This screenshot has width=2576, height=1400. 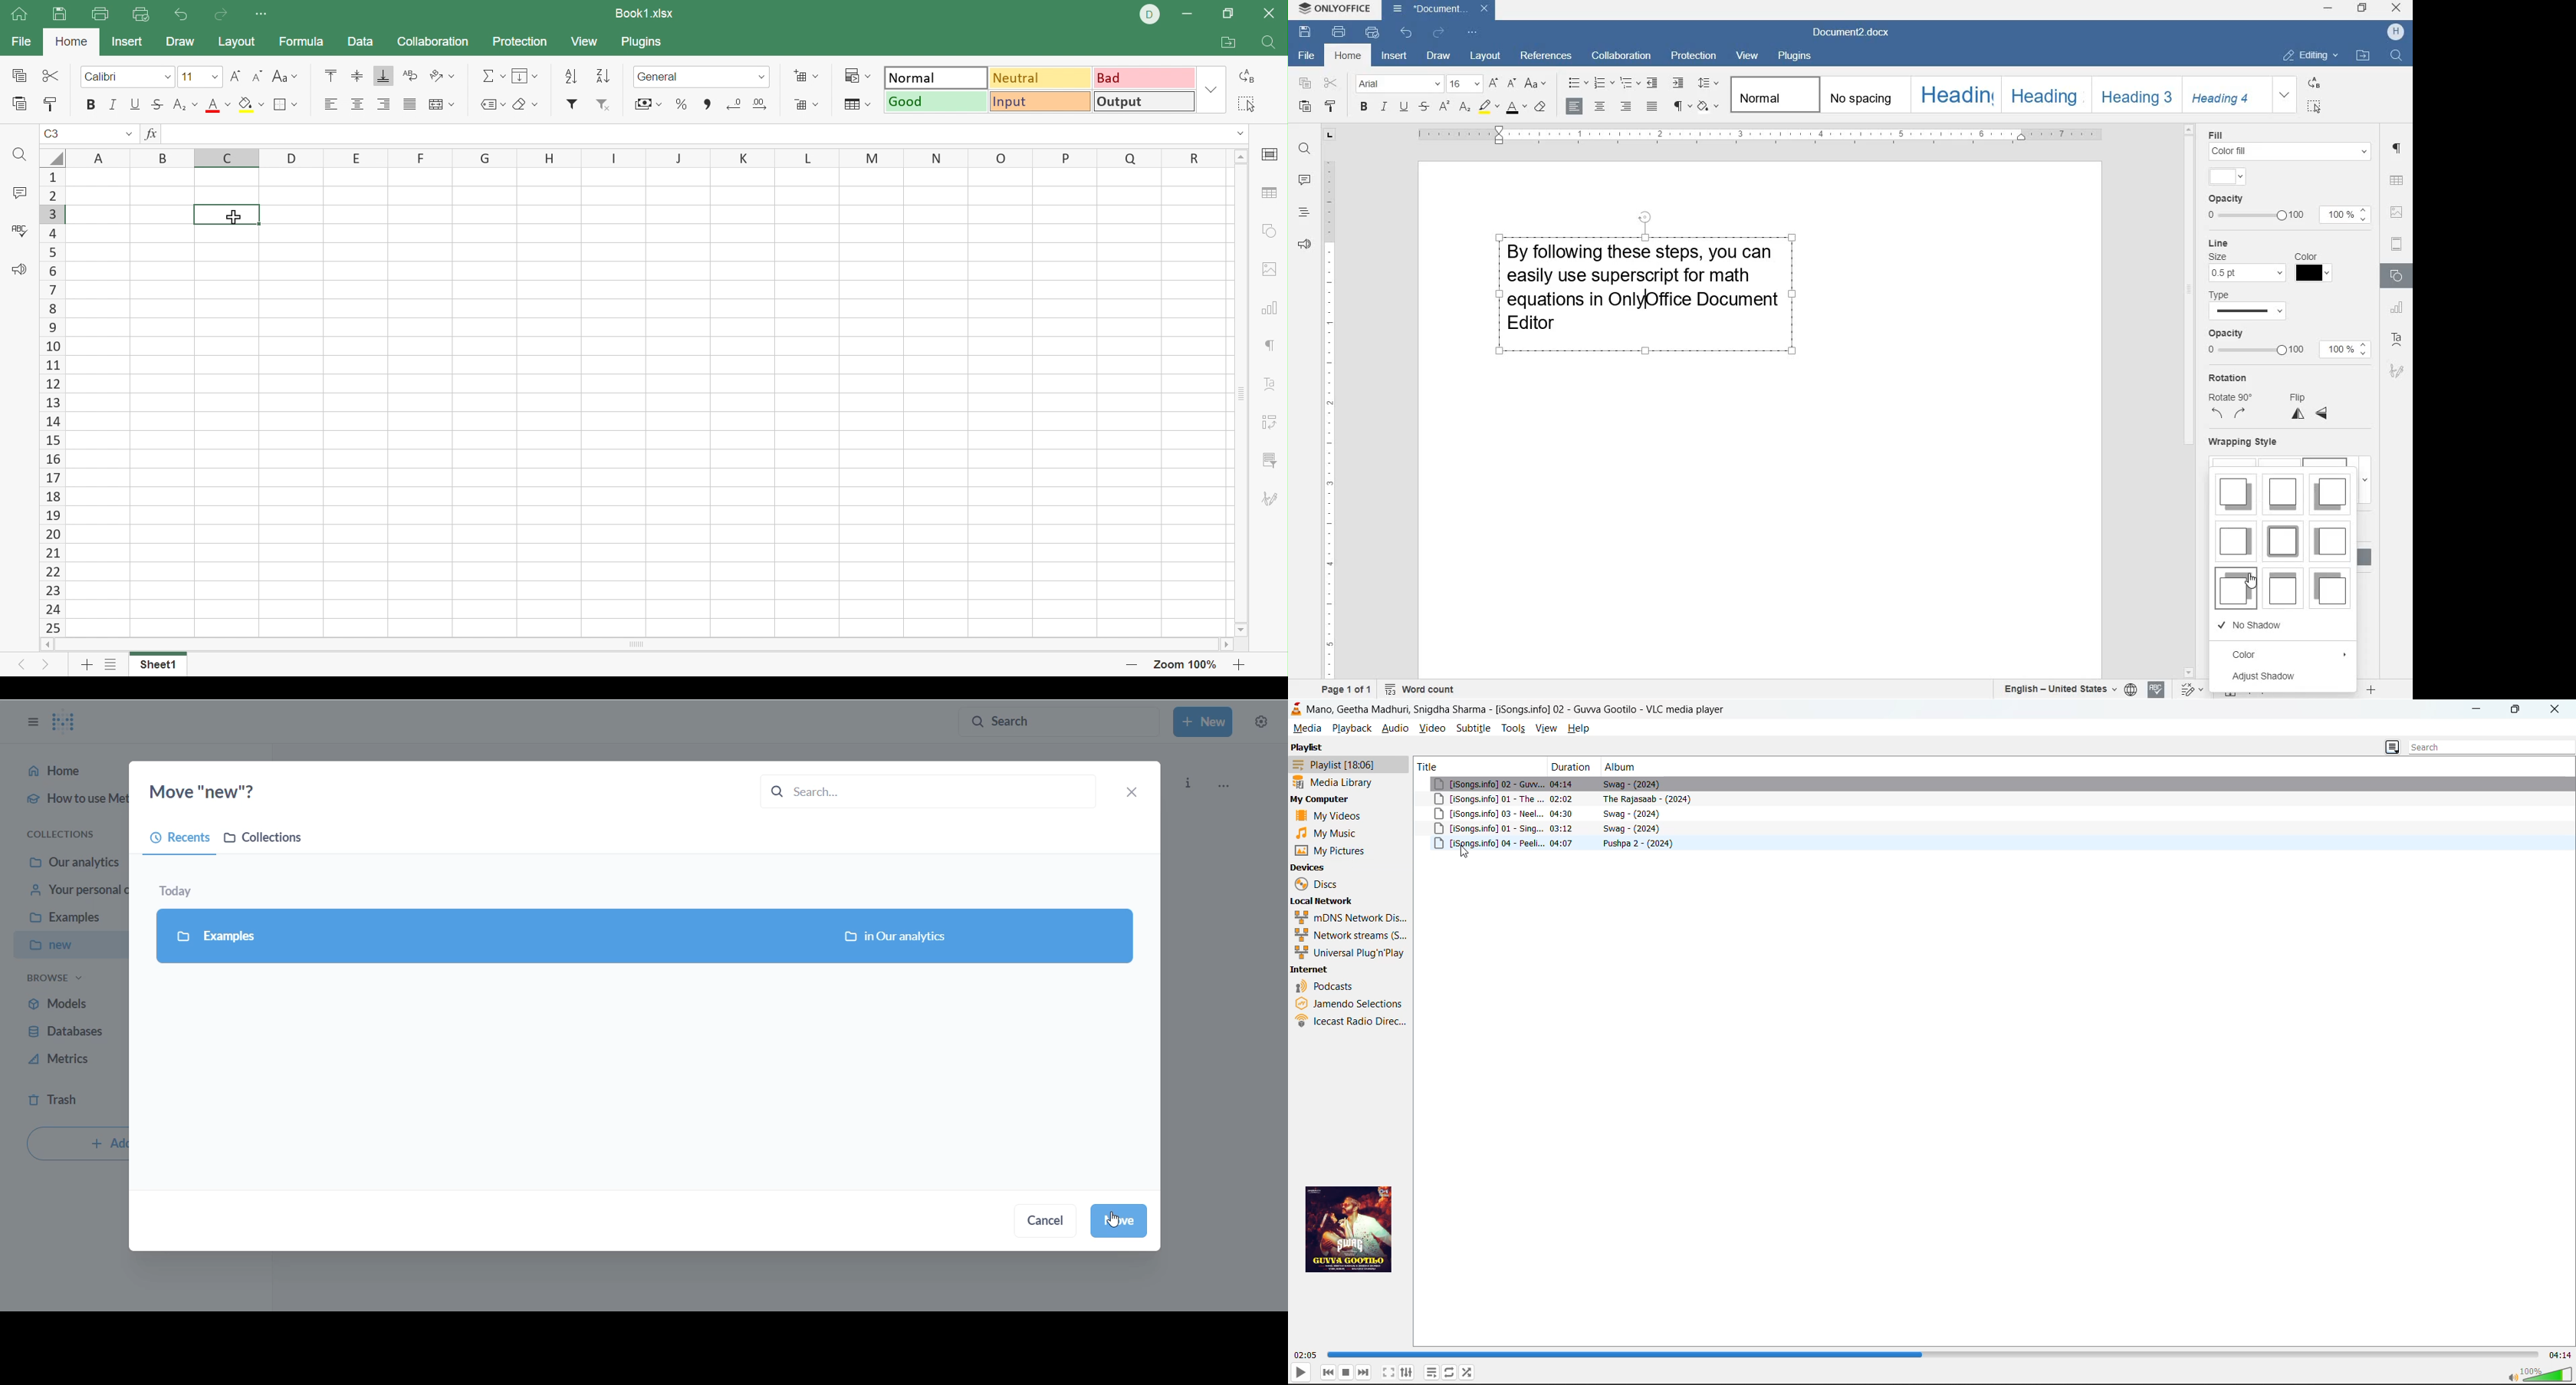 What do you see at coordinates (1450, 1372) in the screenshot?
I see `toggle loop` at bounding box center [1450, 1372].